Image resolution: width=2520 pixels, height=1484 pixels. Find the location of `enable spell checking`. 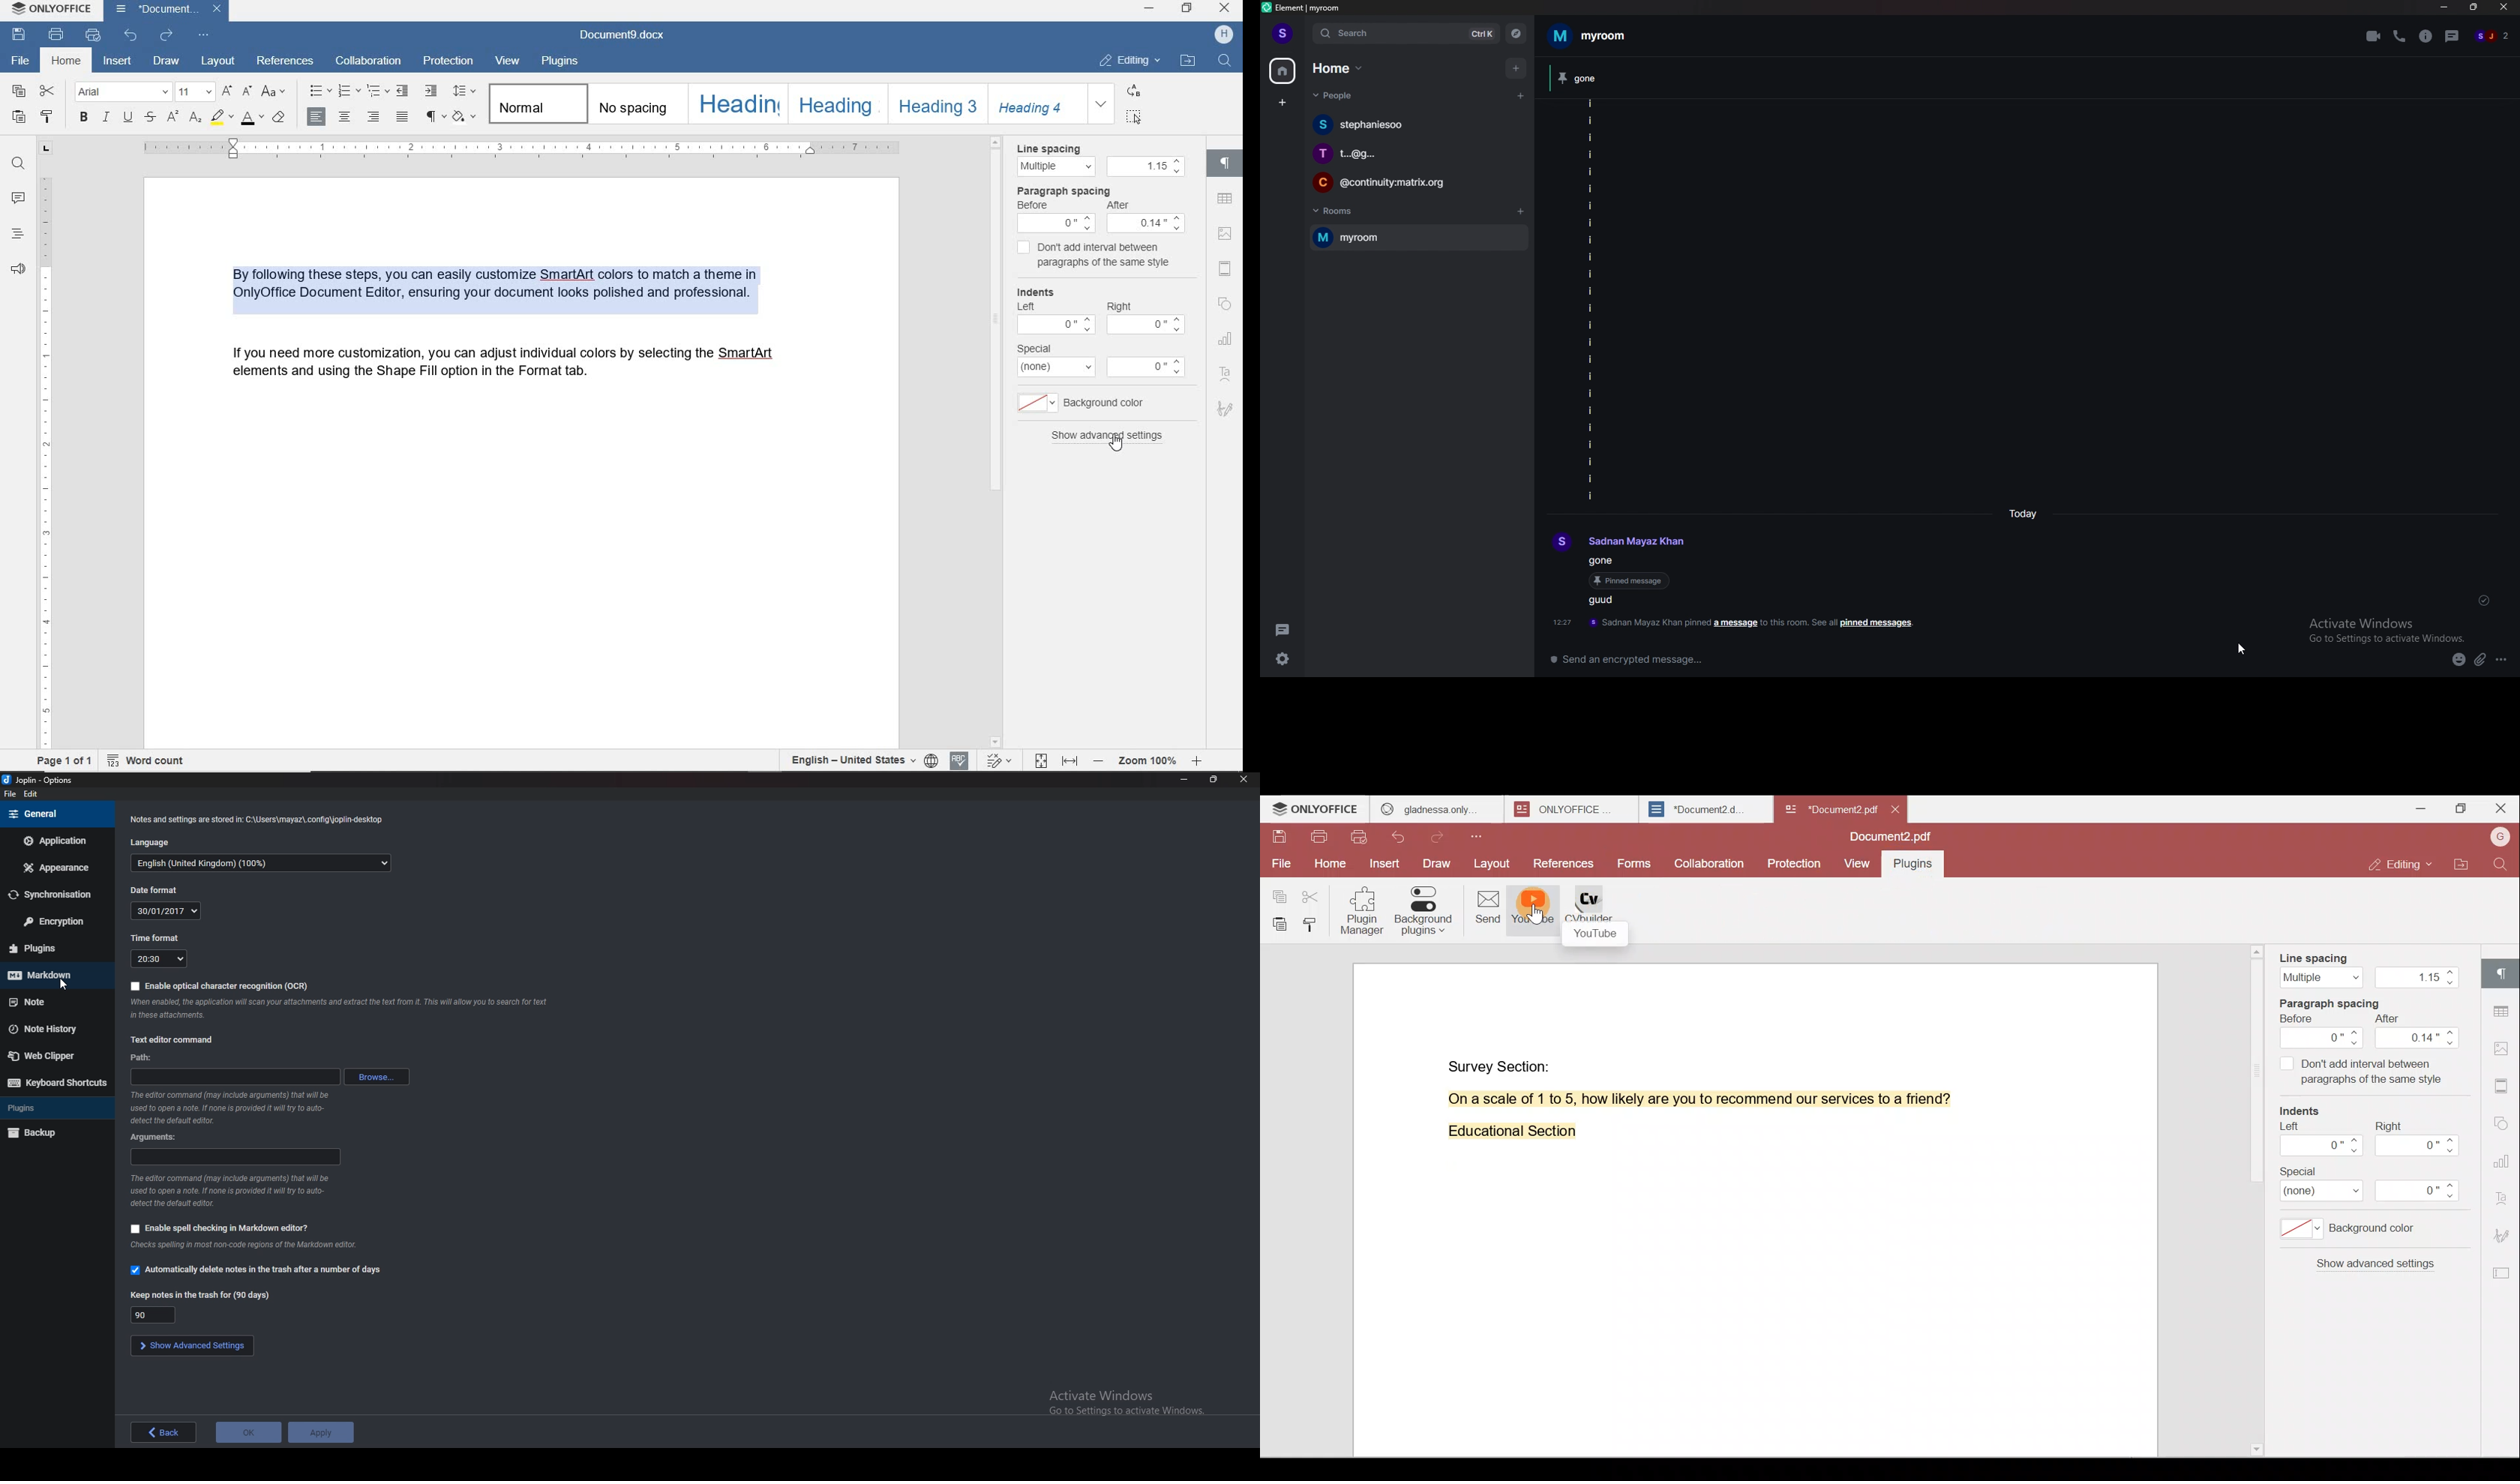

enable spell checking is located at coordinates (220, 1226).